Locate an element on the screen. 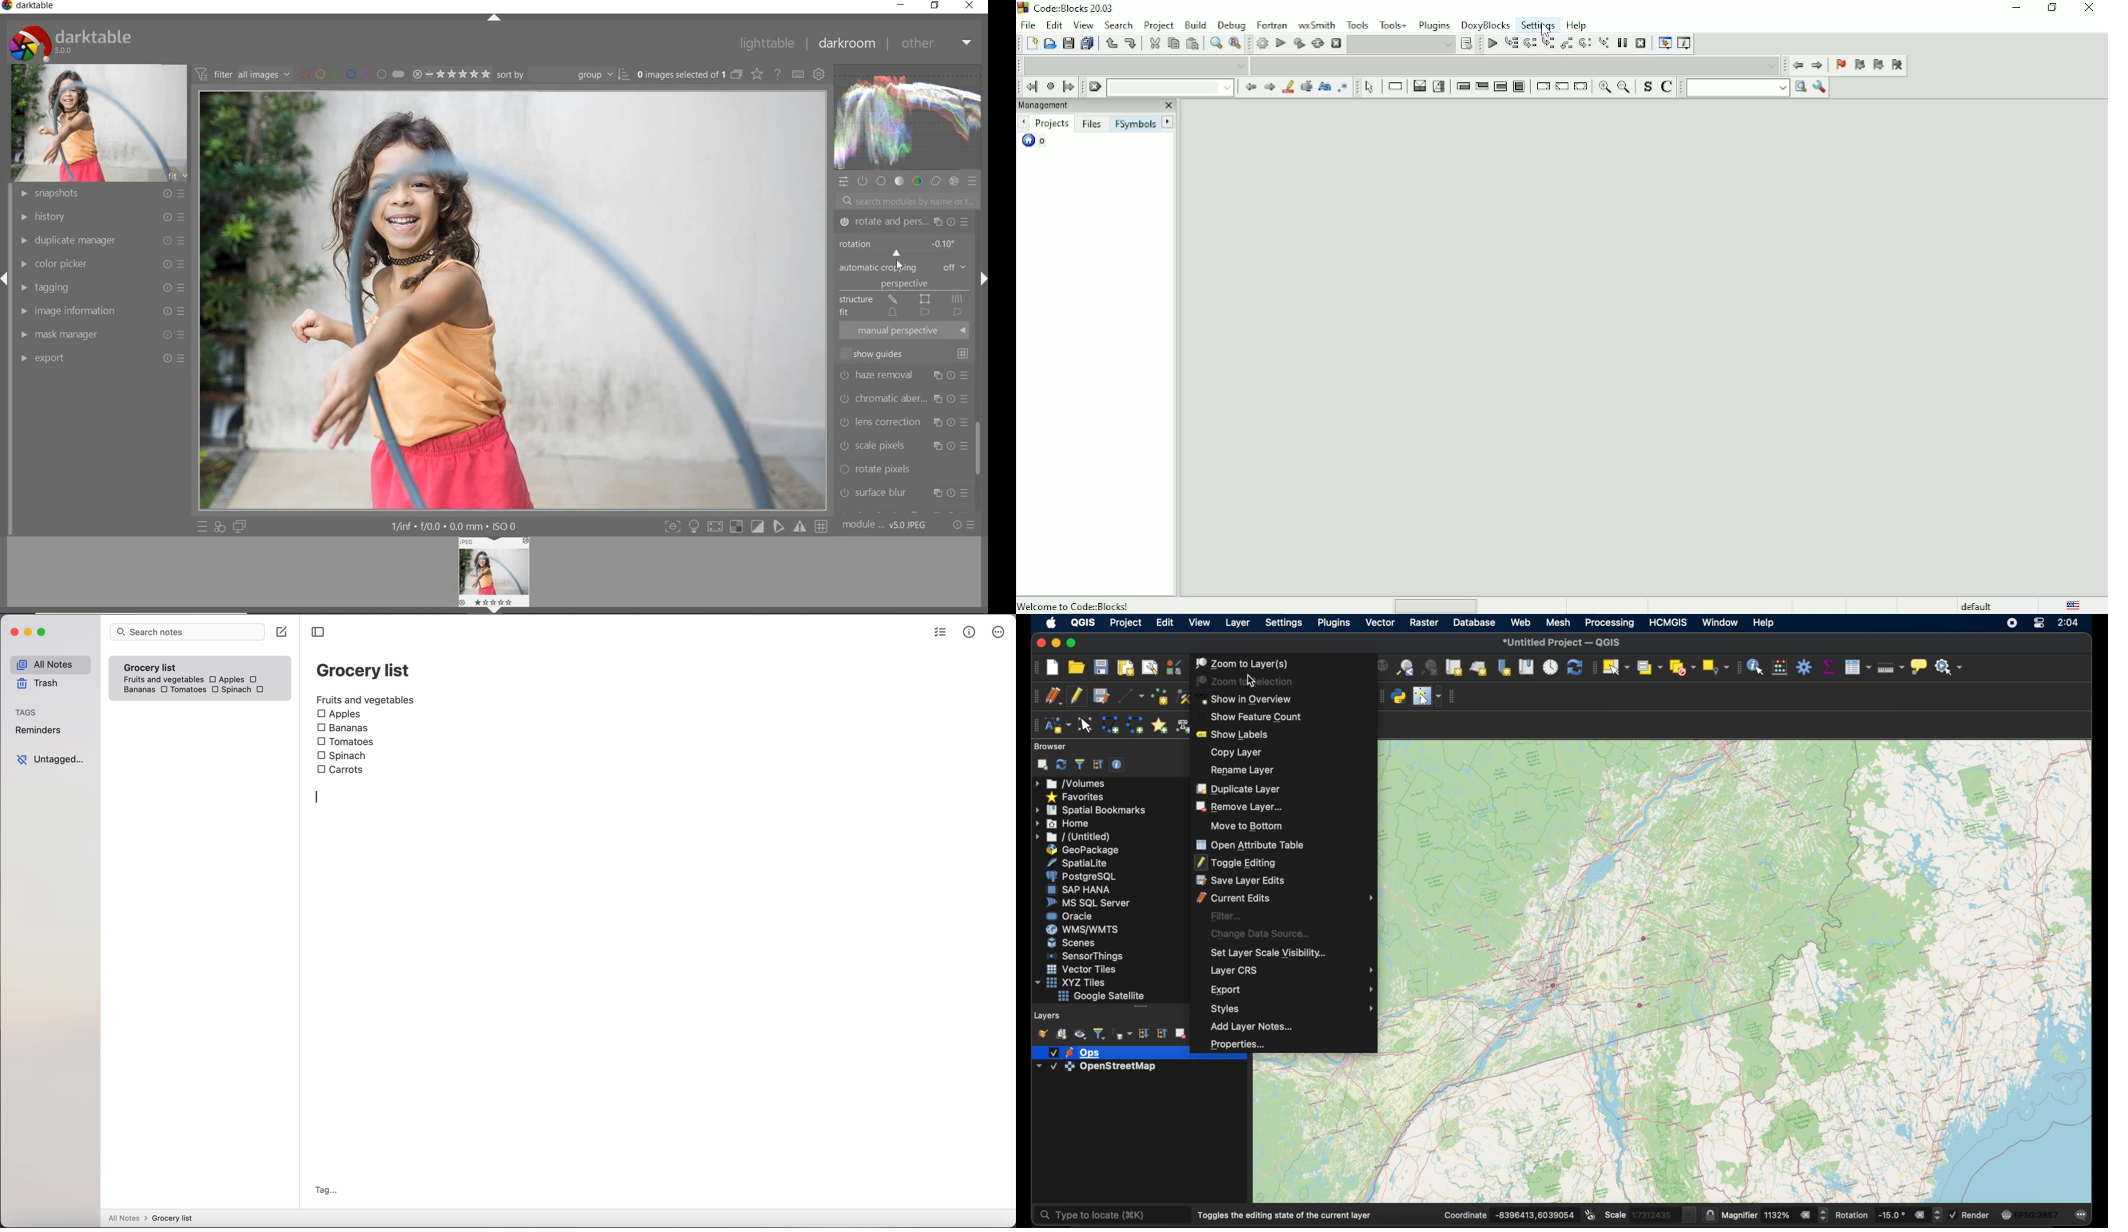  Return-instruction is located at coordinates (1582, 87).